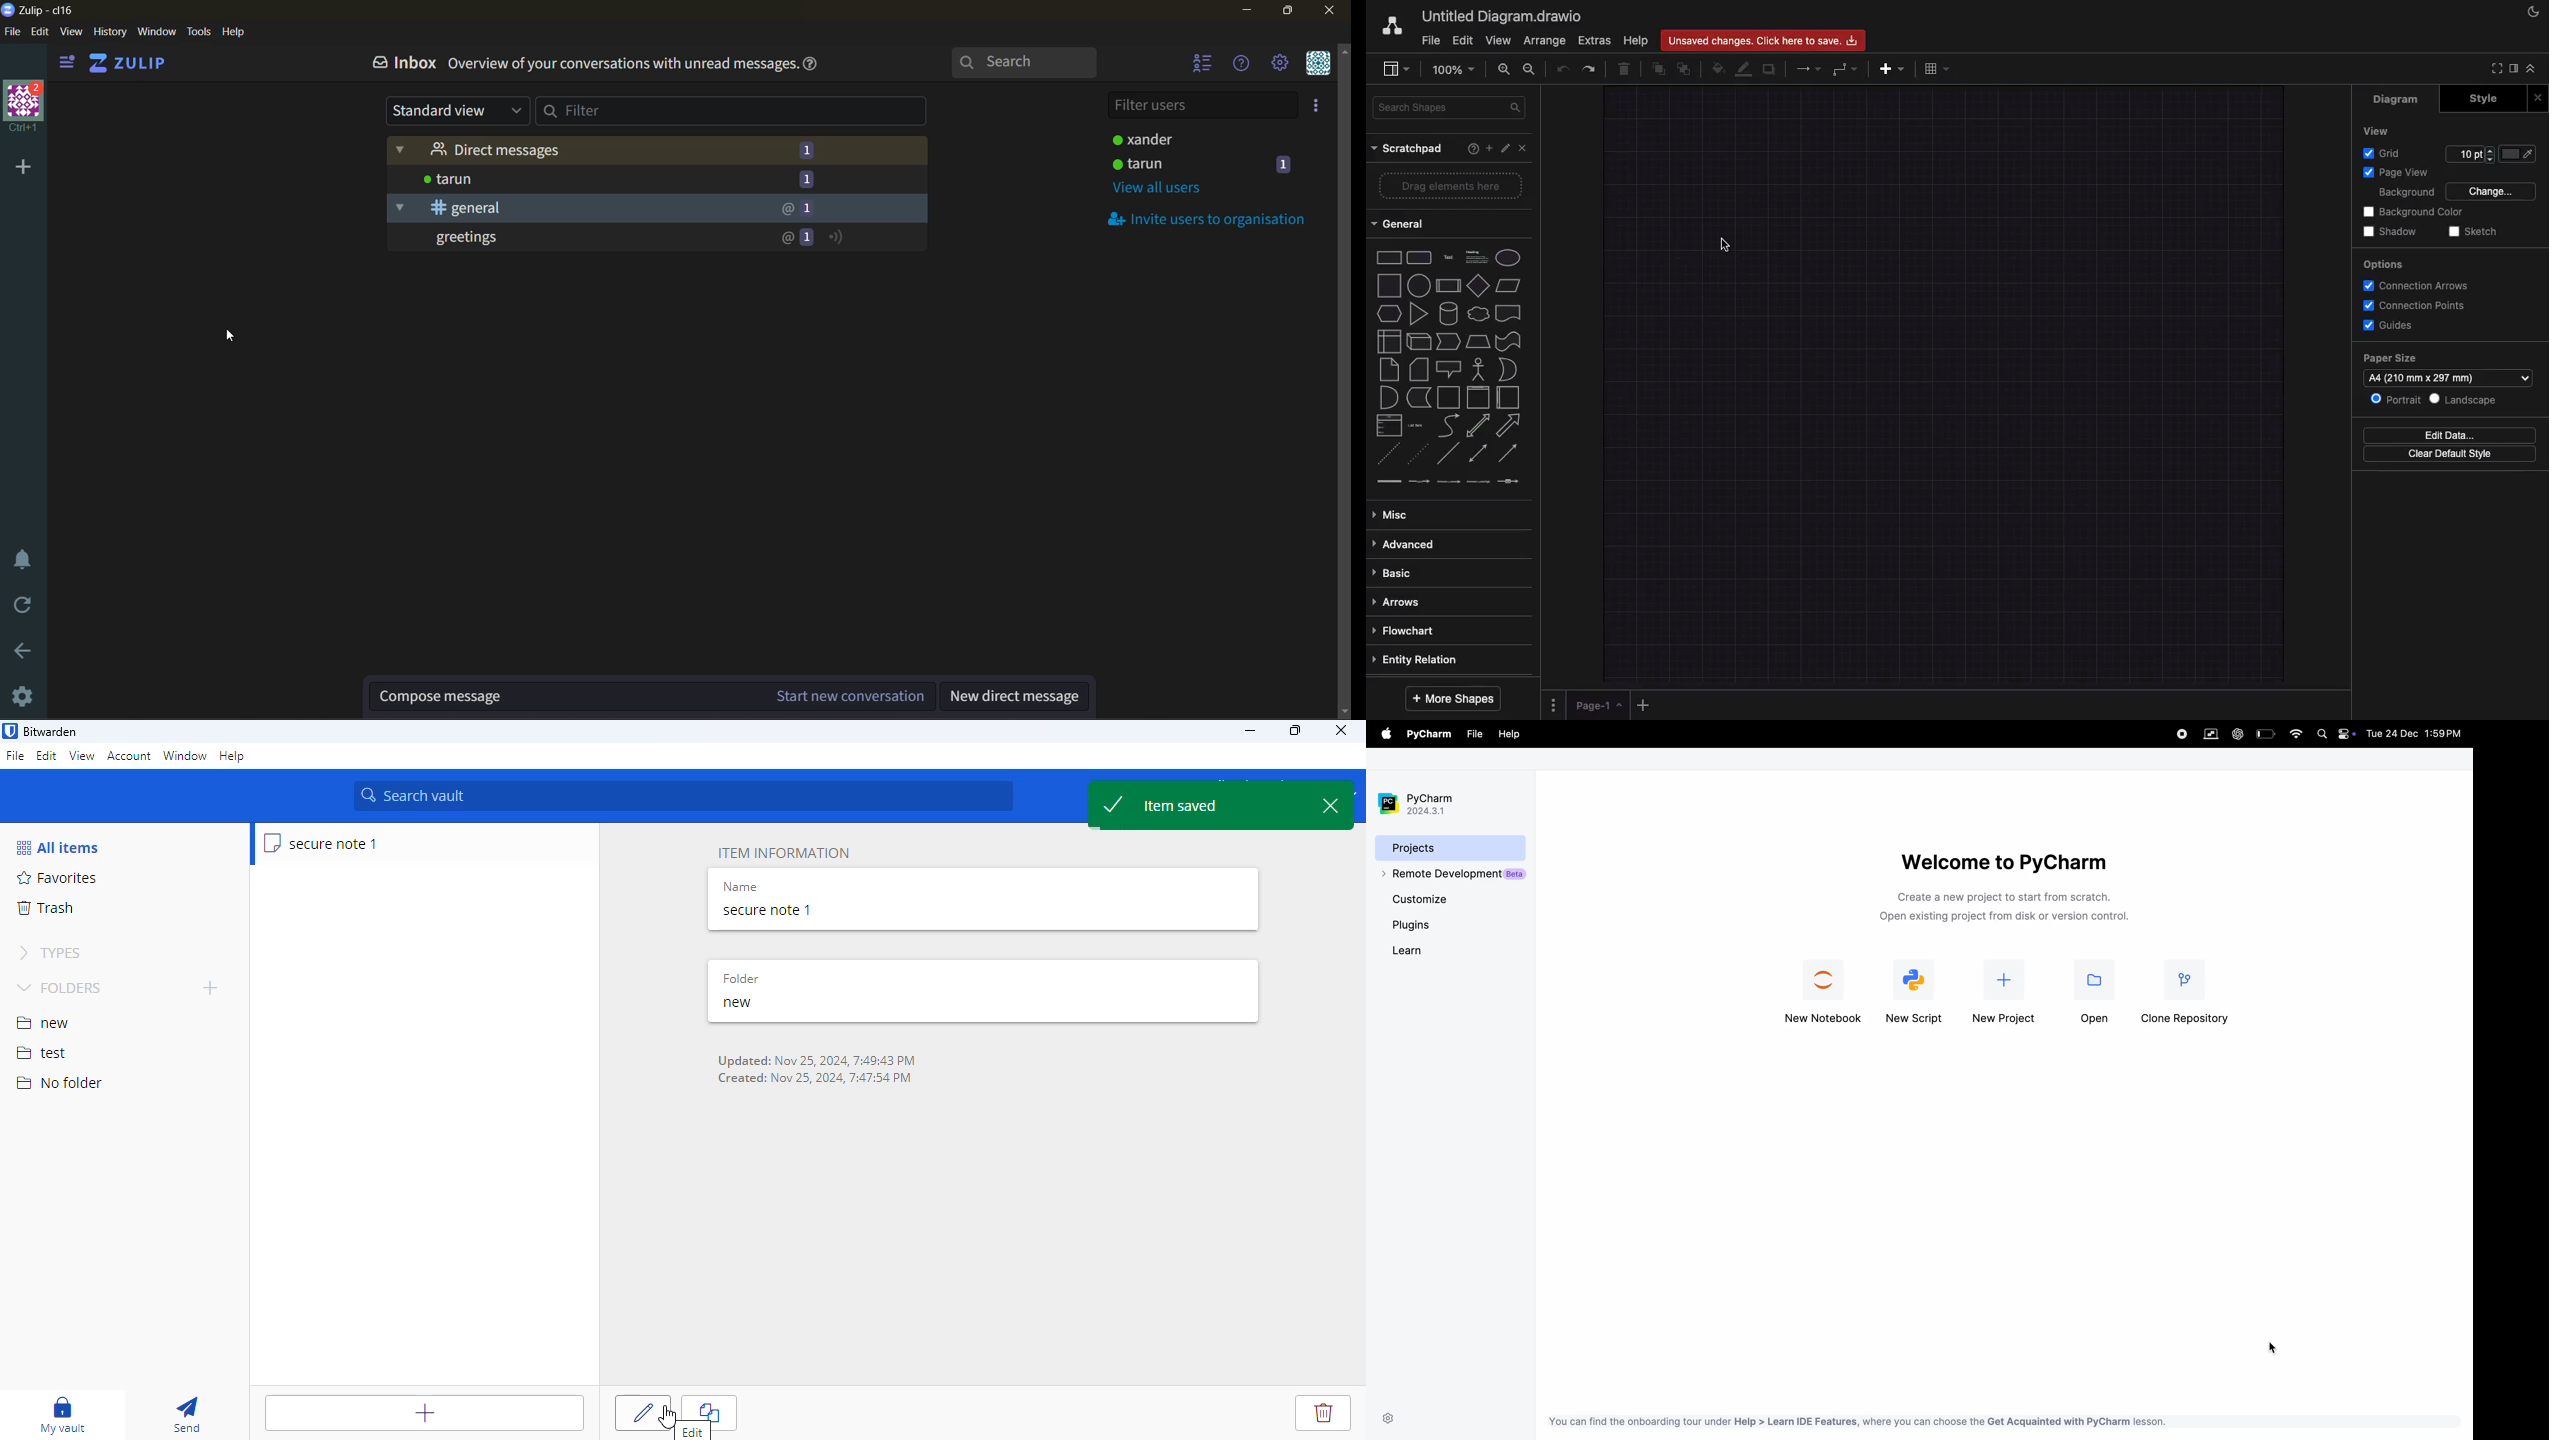 Image resolution: width=2576 pixels, height=1456 pixels. What do you see at coordinates (458, 109) in the screenshot?
I see `Standard view` at bounding box center [458, 109].